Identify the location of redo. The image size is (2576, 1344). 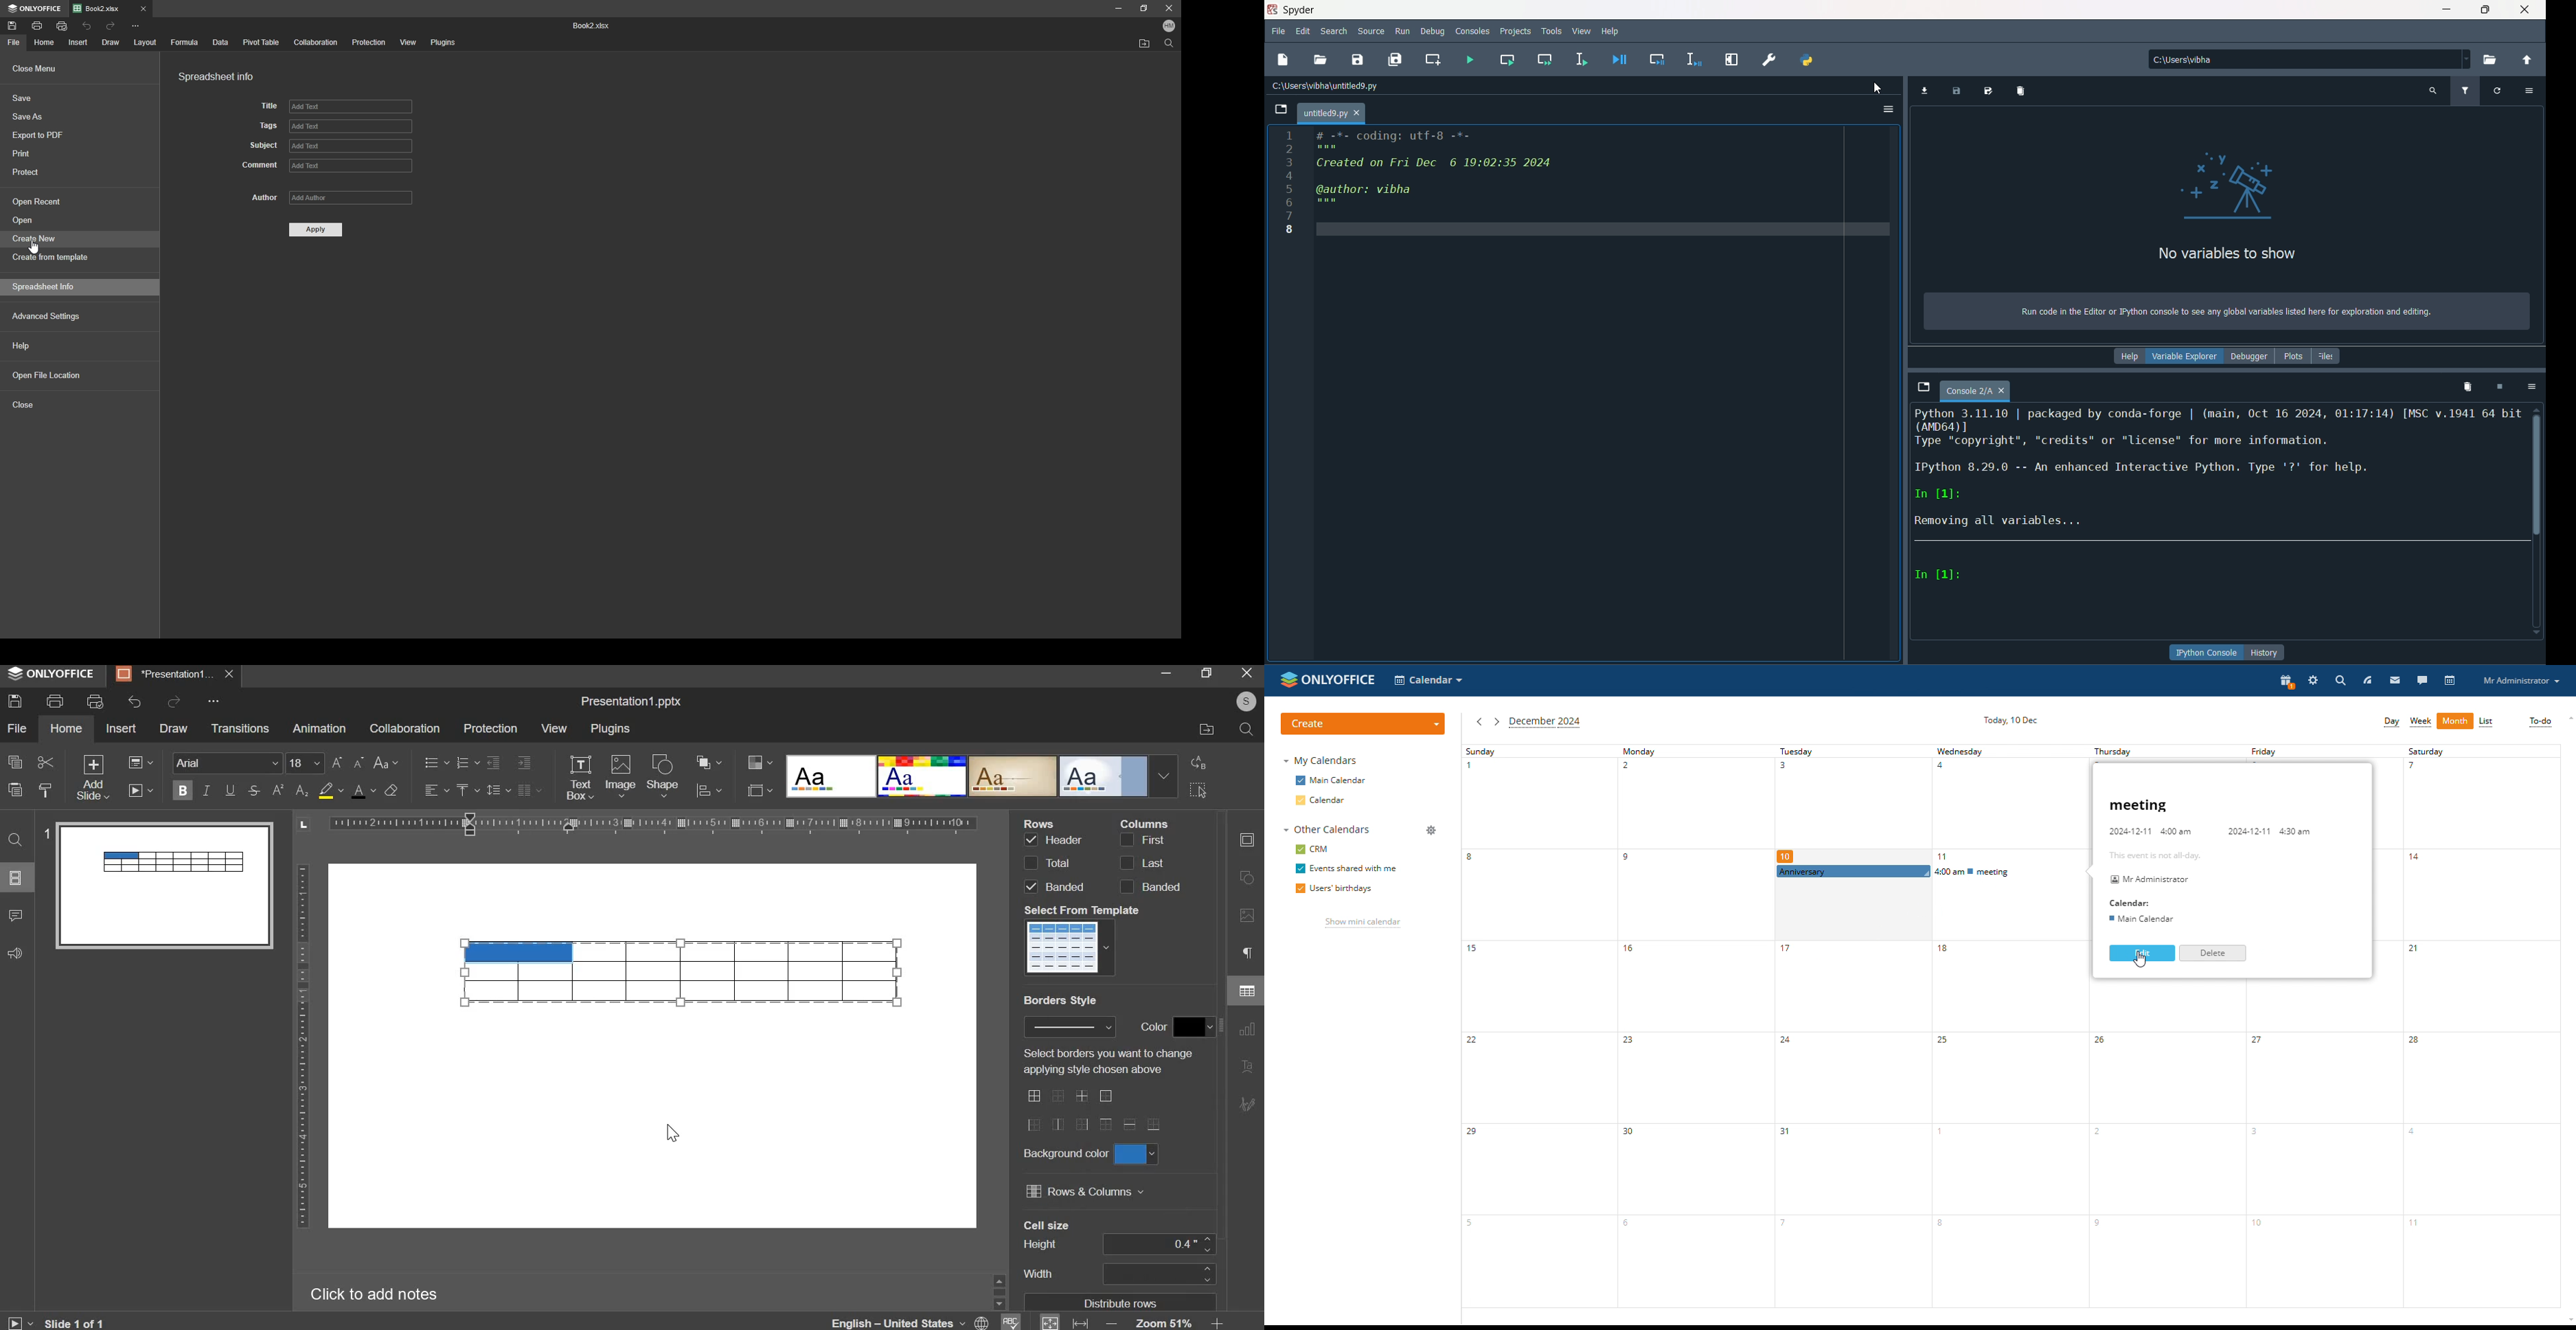
(111, 25).